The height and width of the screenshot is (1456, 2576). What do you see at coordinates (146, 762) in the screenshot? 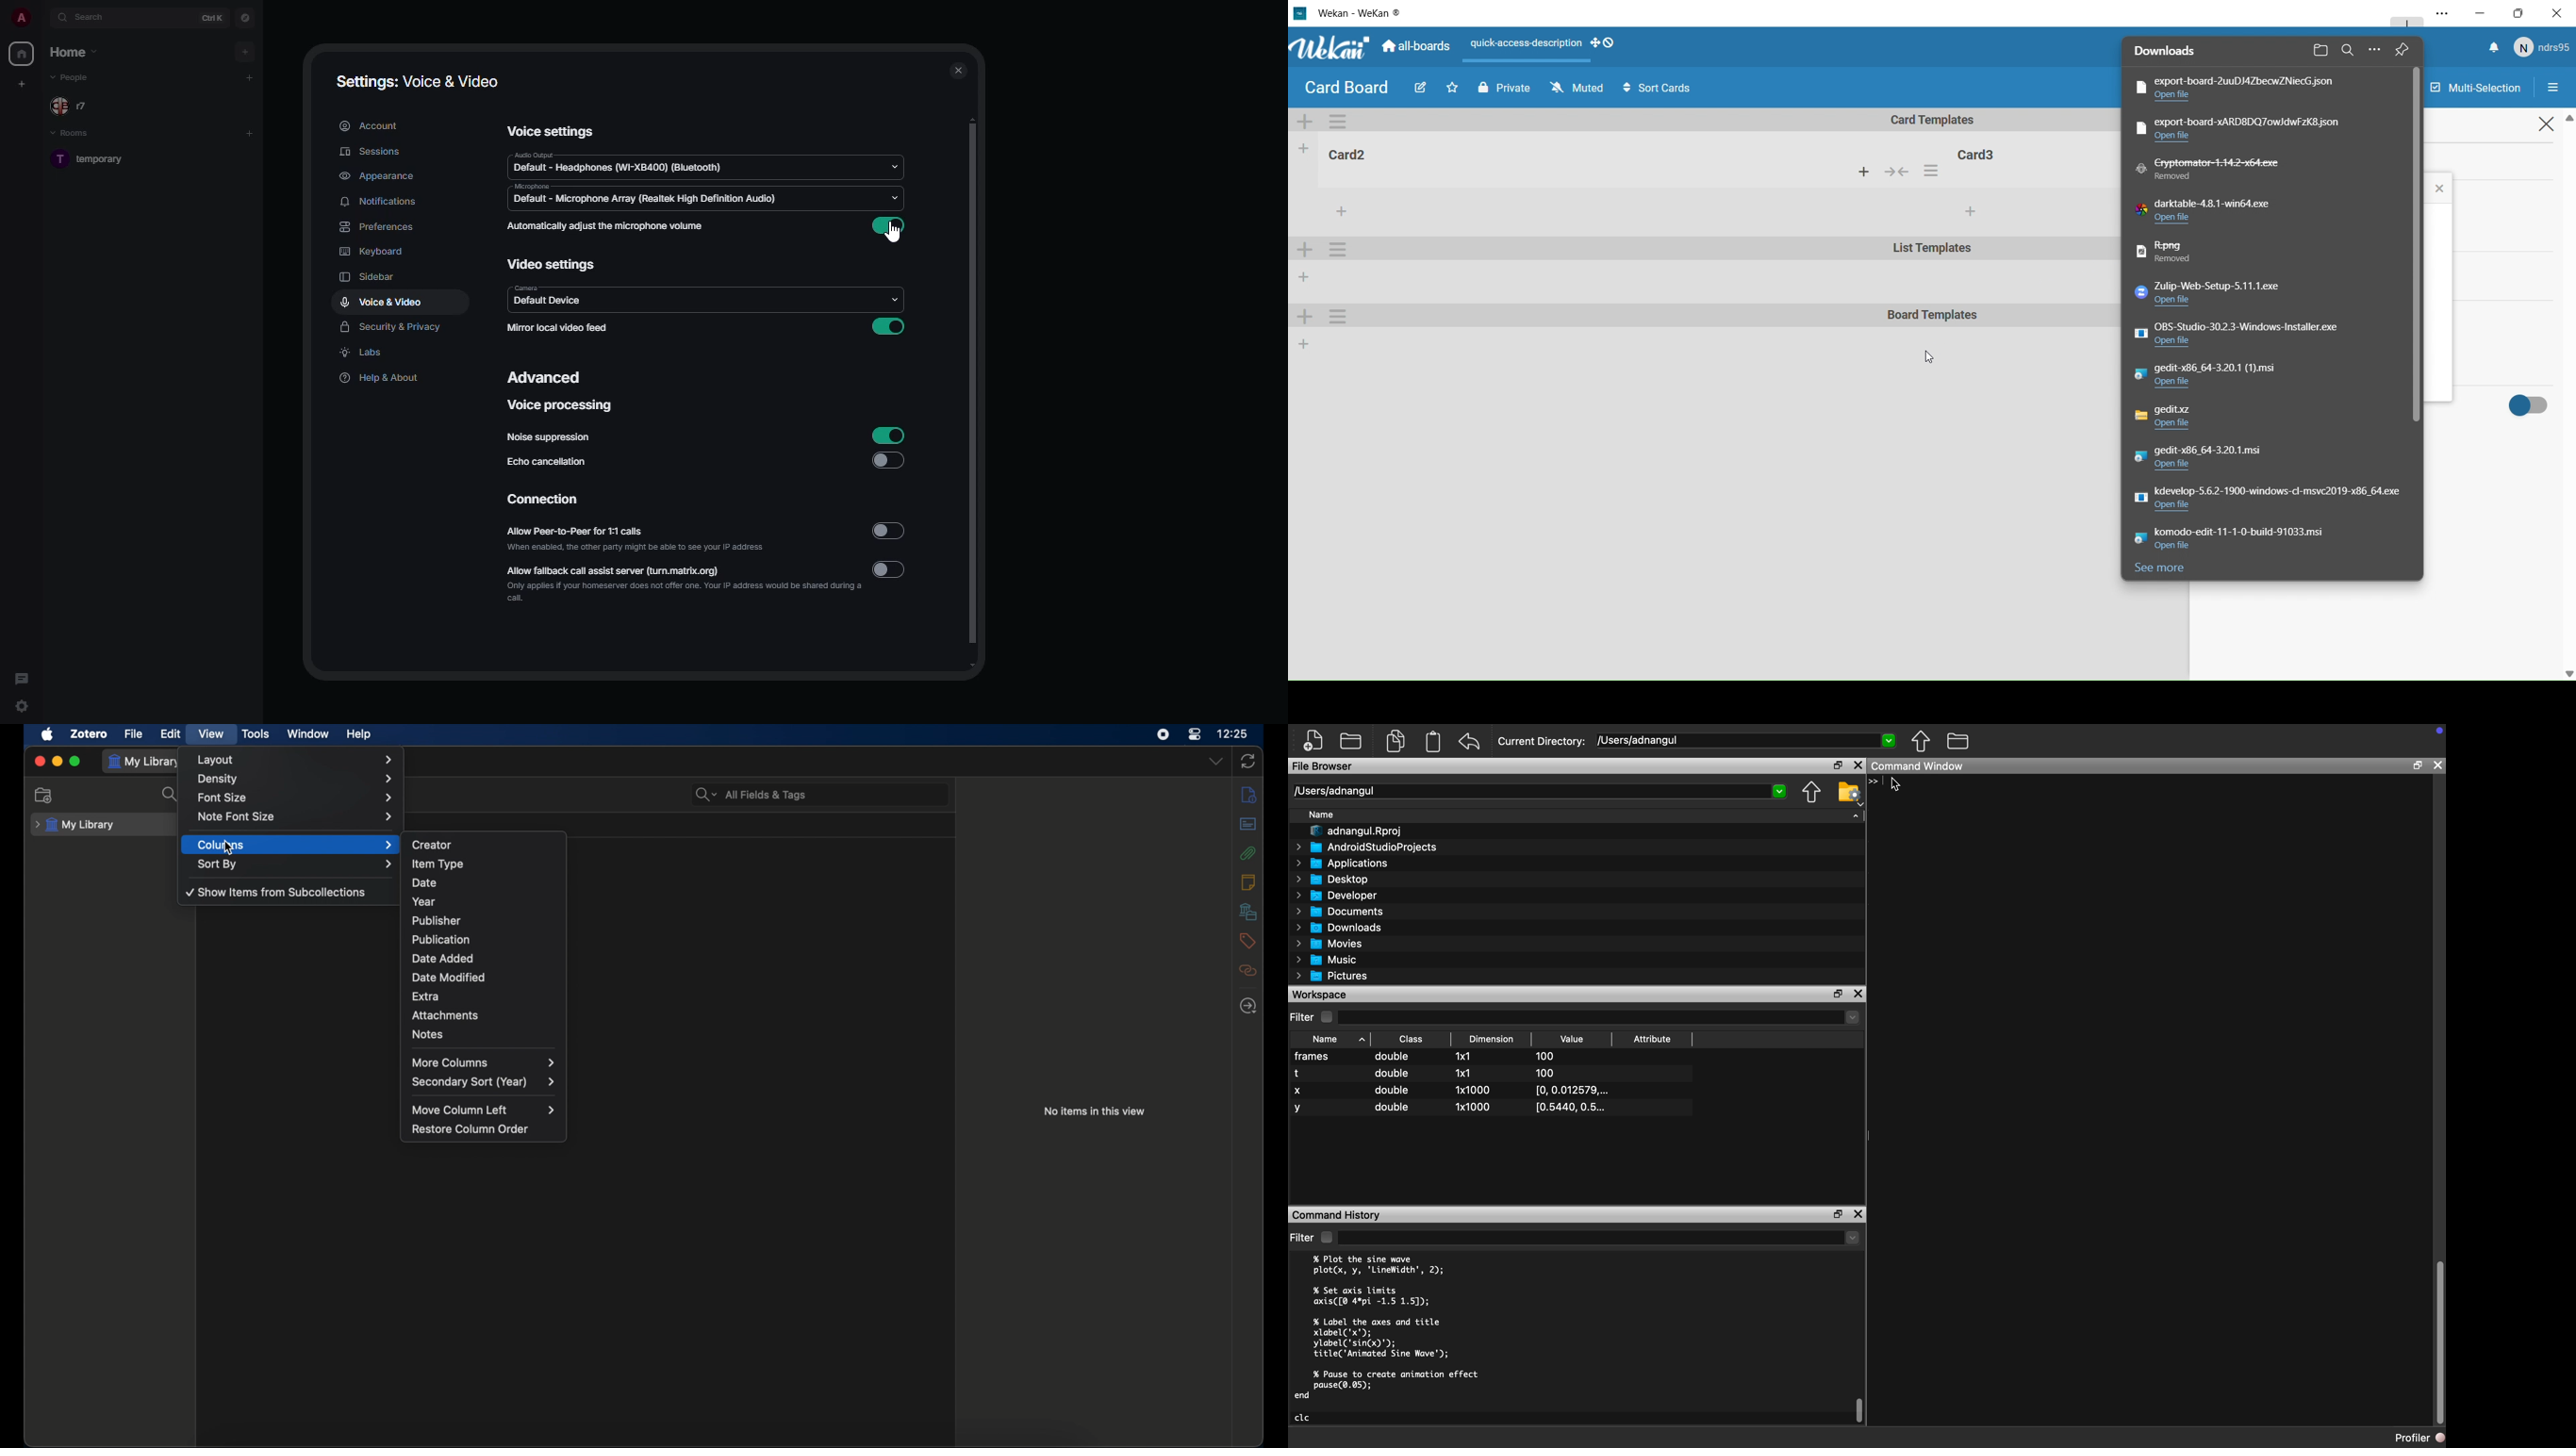
I see `my library` at bounding box center [146, 762].